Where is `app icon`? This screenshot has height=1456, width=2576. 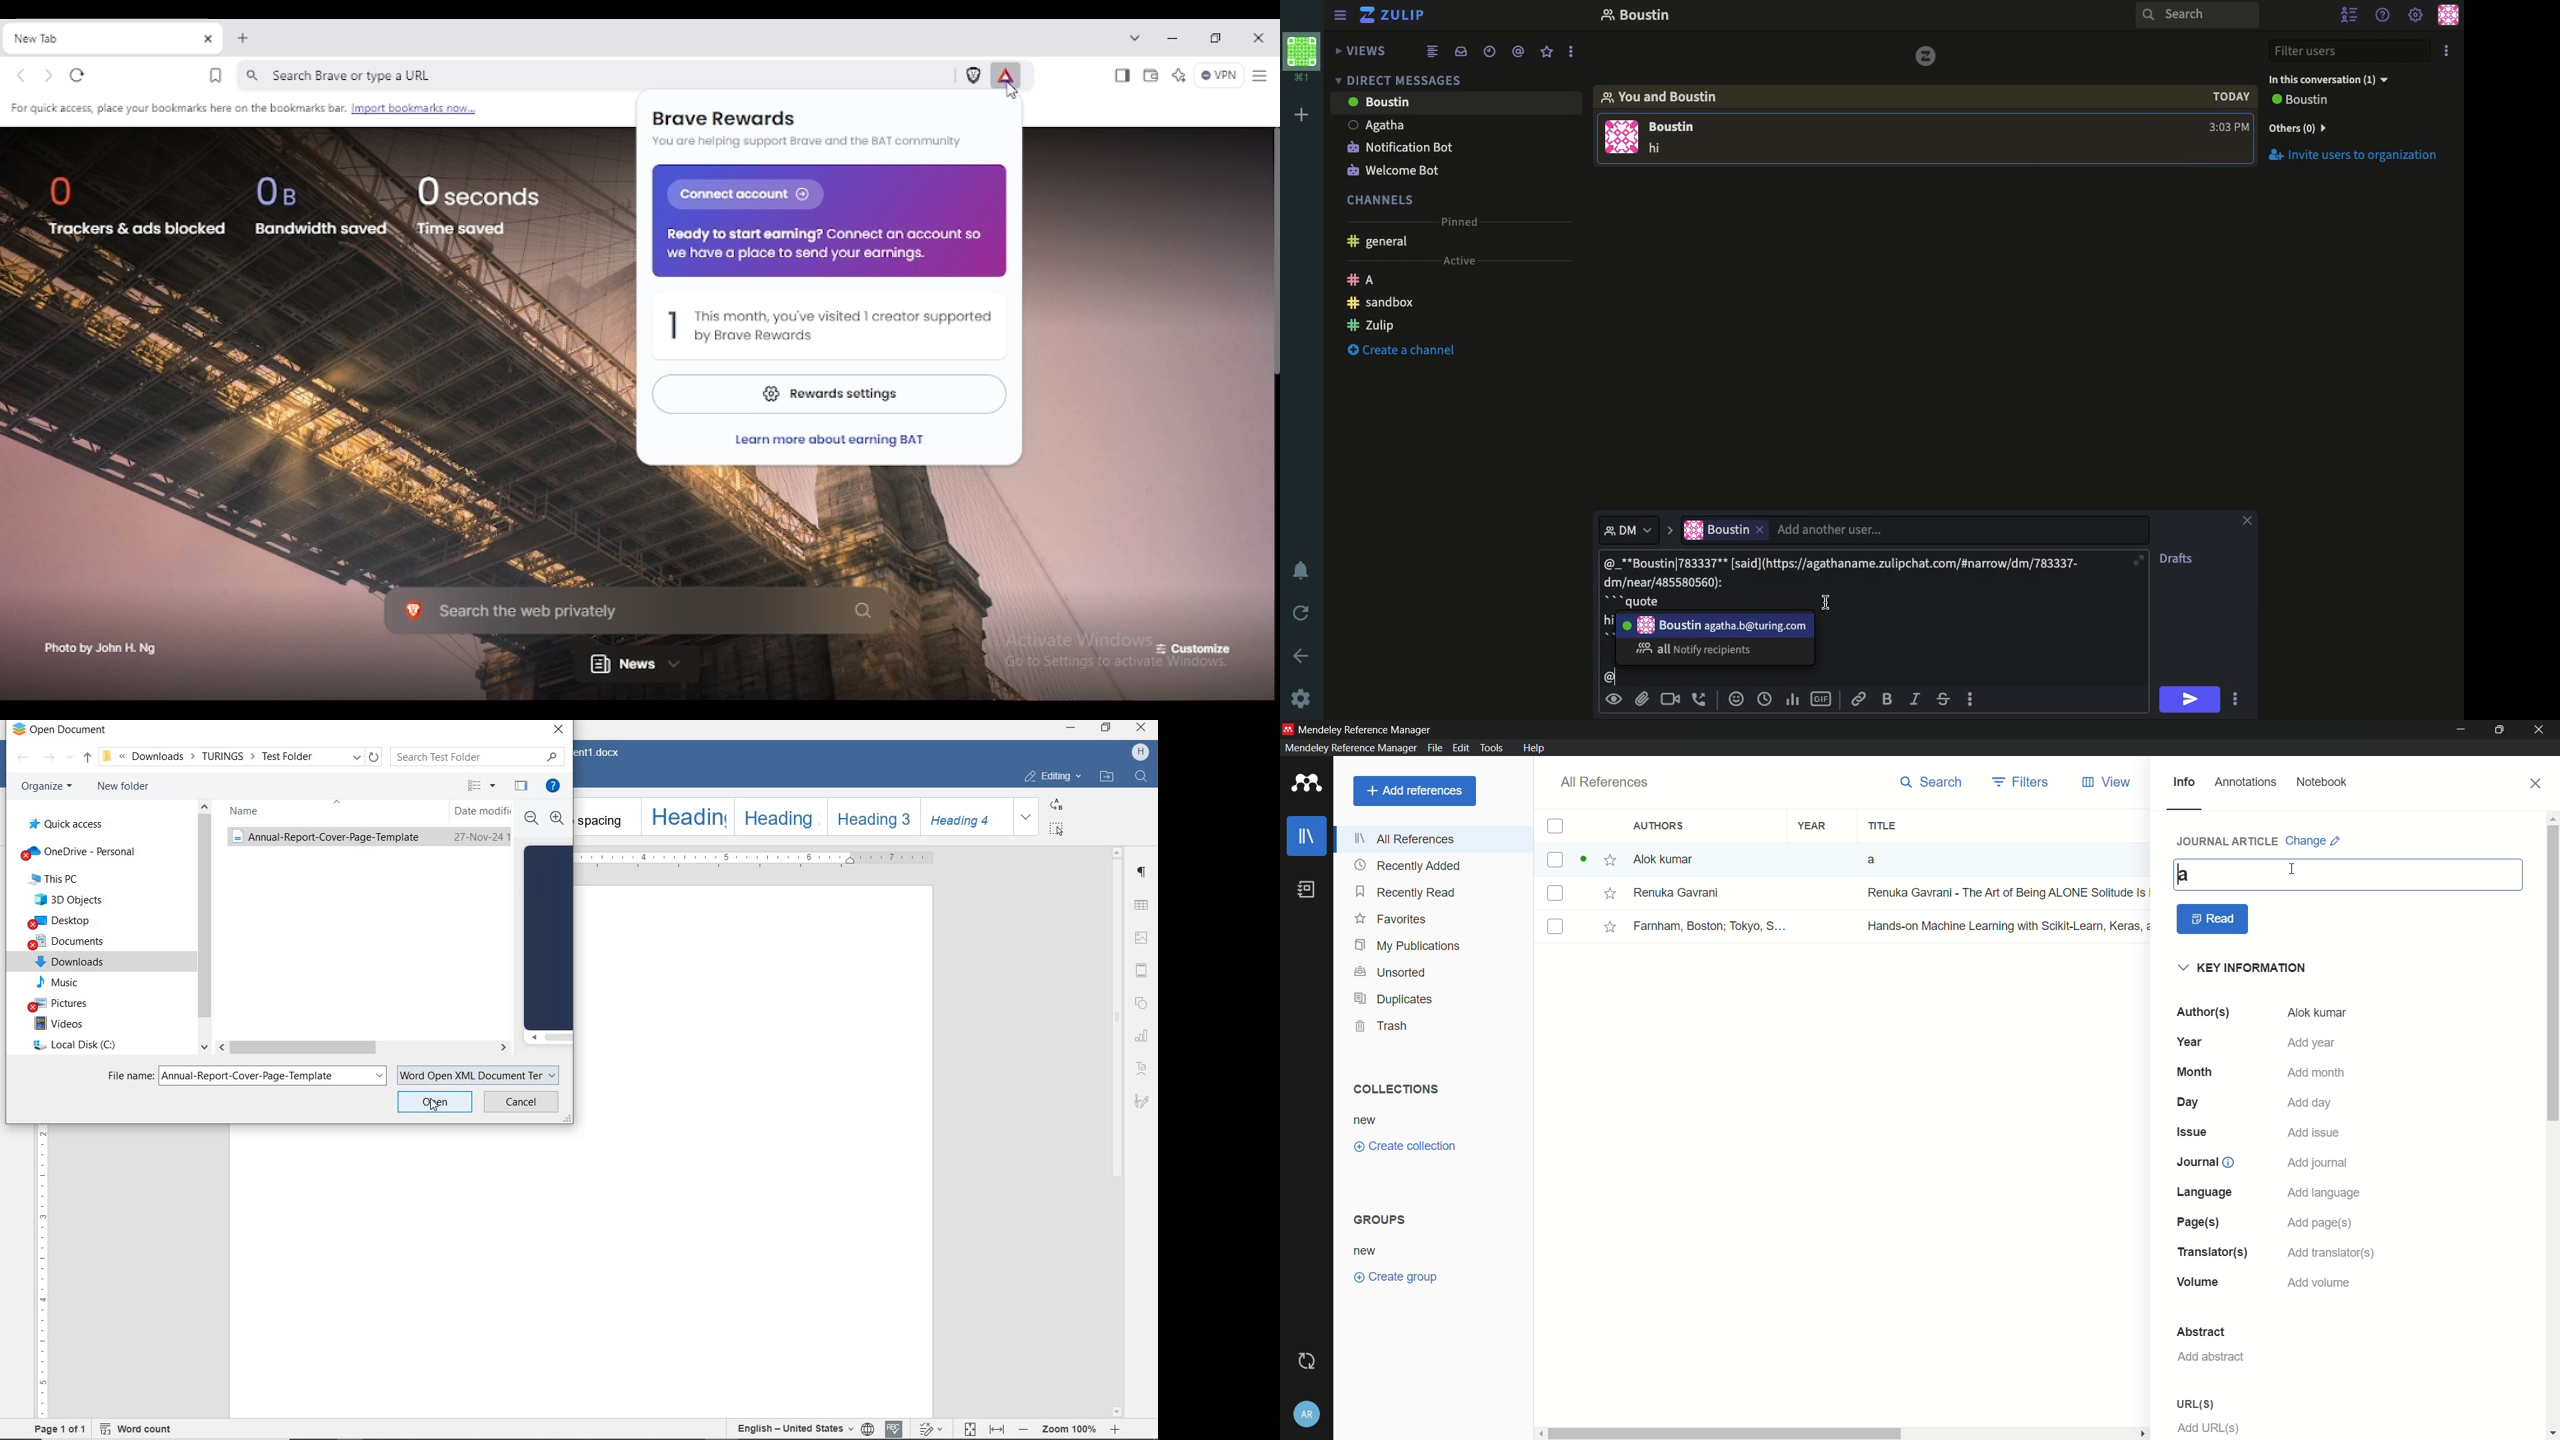
app icon is located at coordinates (1307, 784).